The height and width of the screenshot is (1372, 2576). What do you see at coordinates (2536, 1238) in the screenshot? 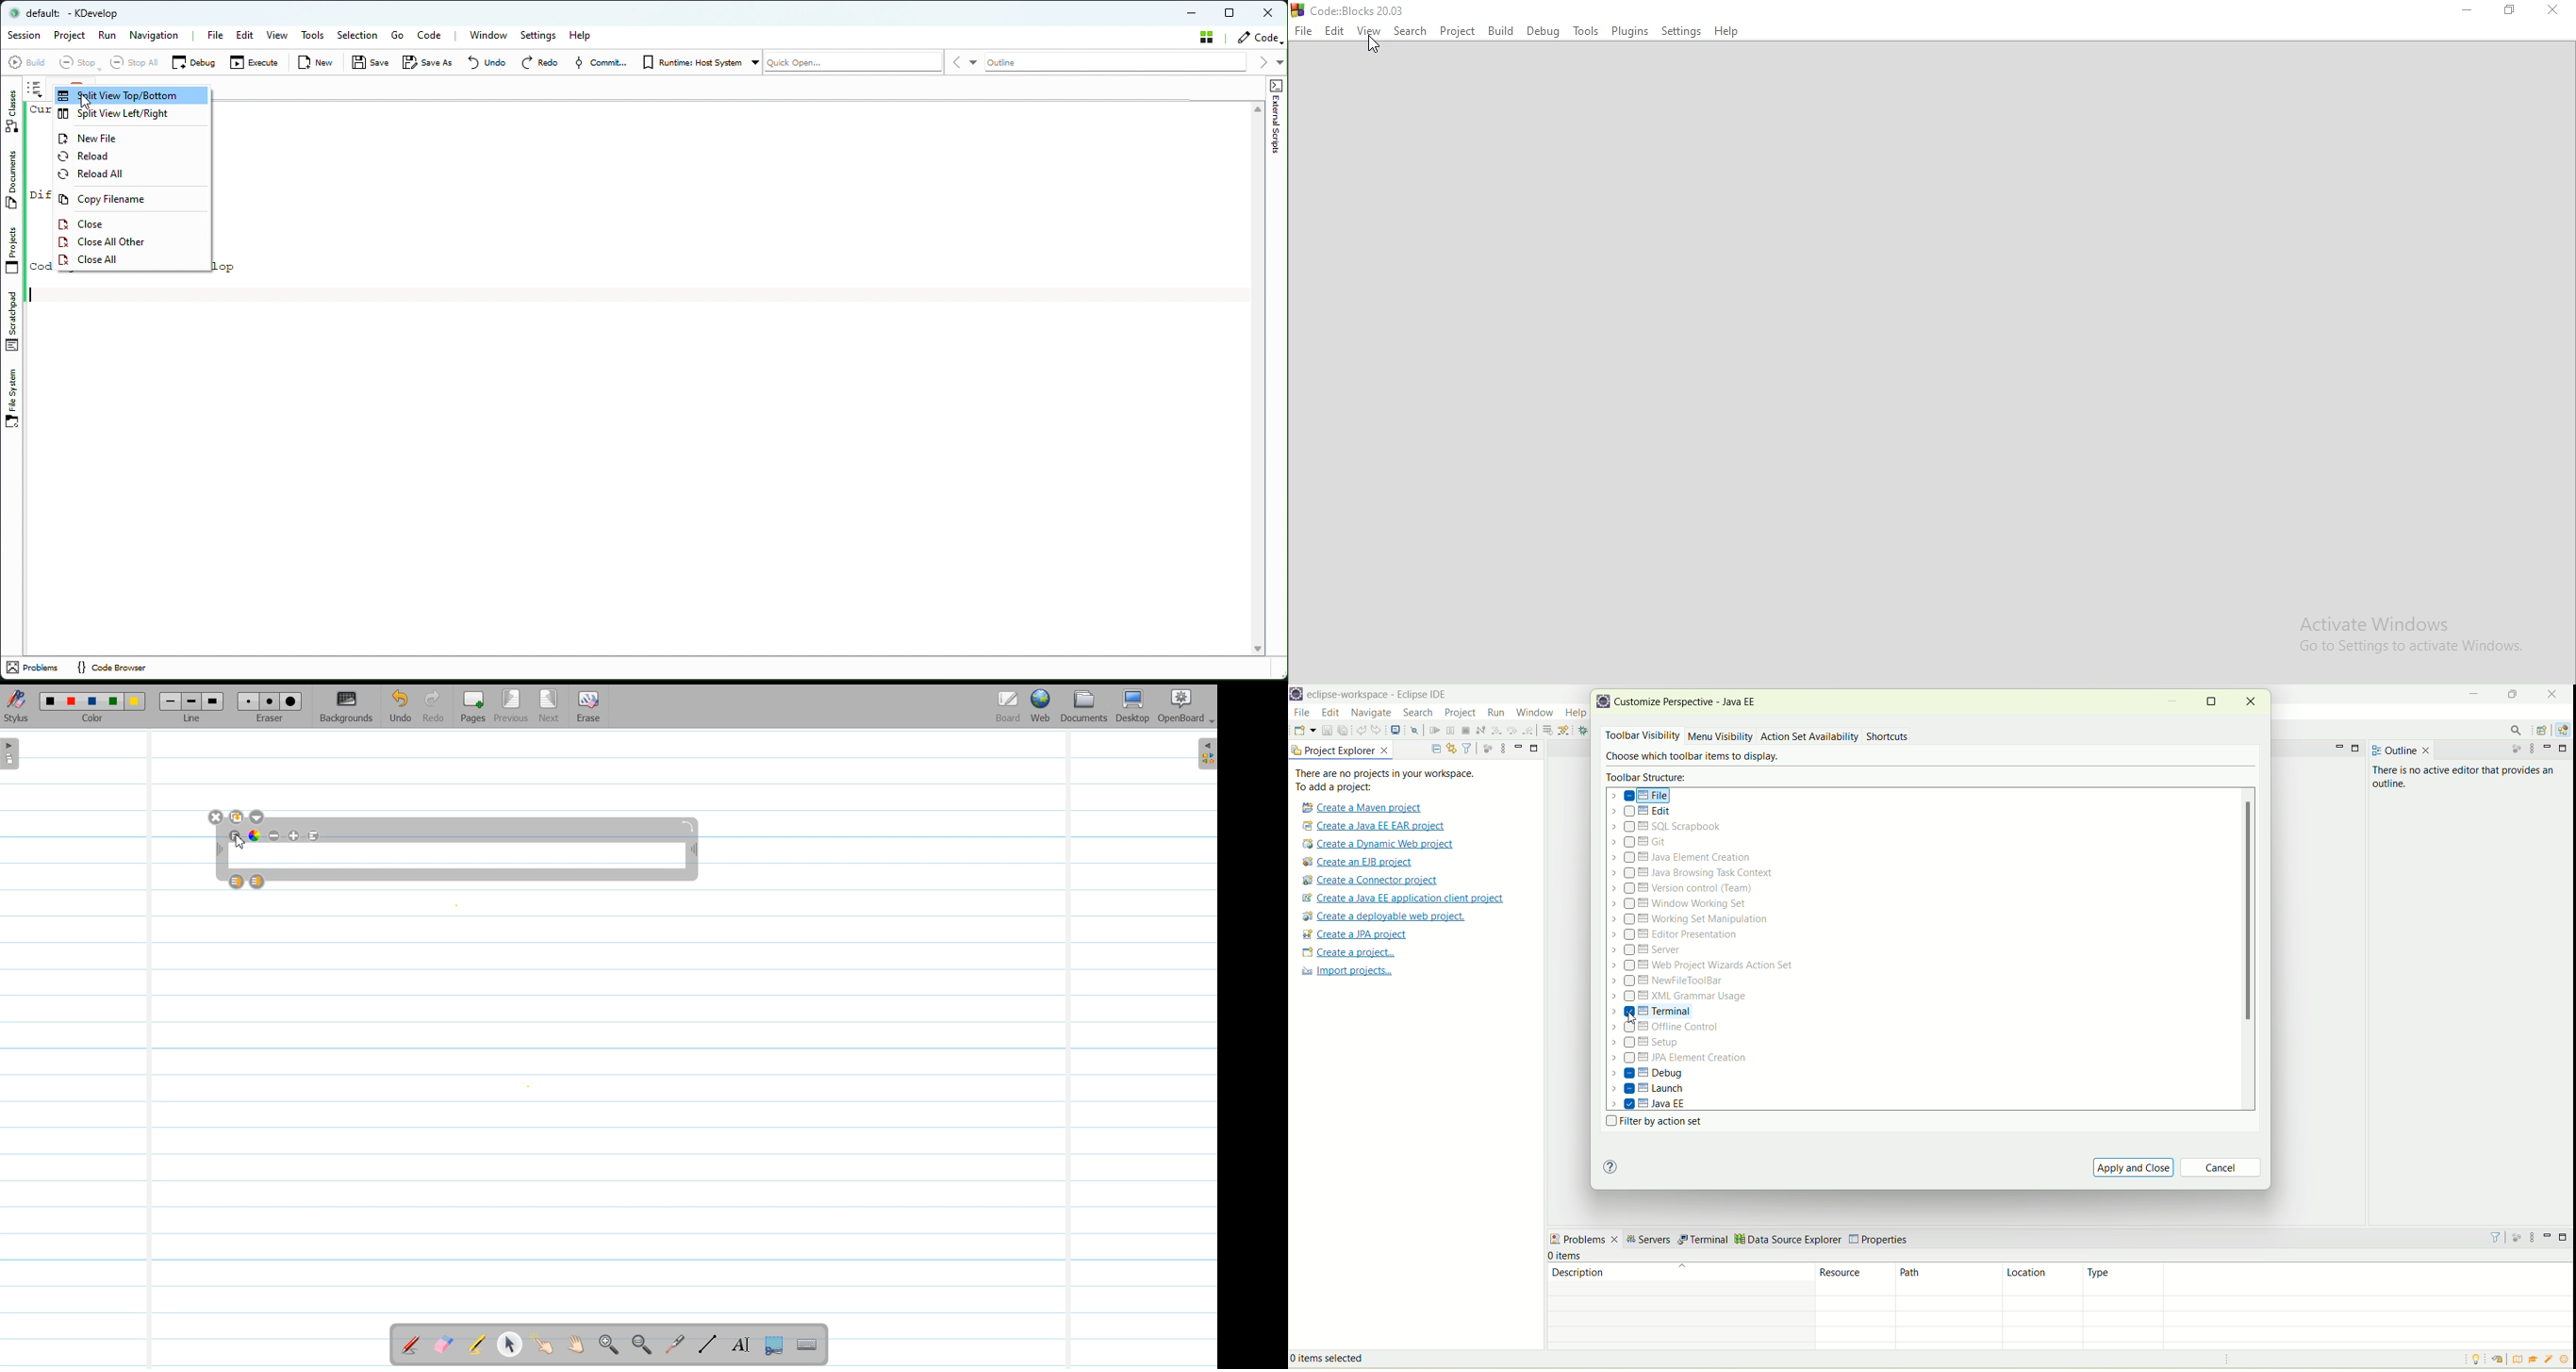
I see `view menu` at bounding box center [2536, 1238].